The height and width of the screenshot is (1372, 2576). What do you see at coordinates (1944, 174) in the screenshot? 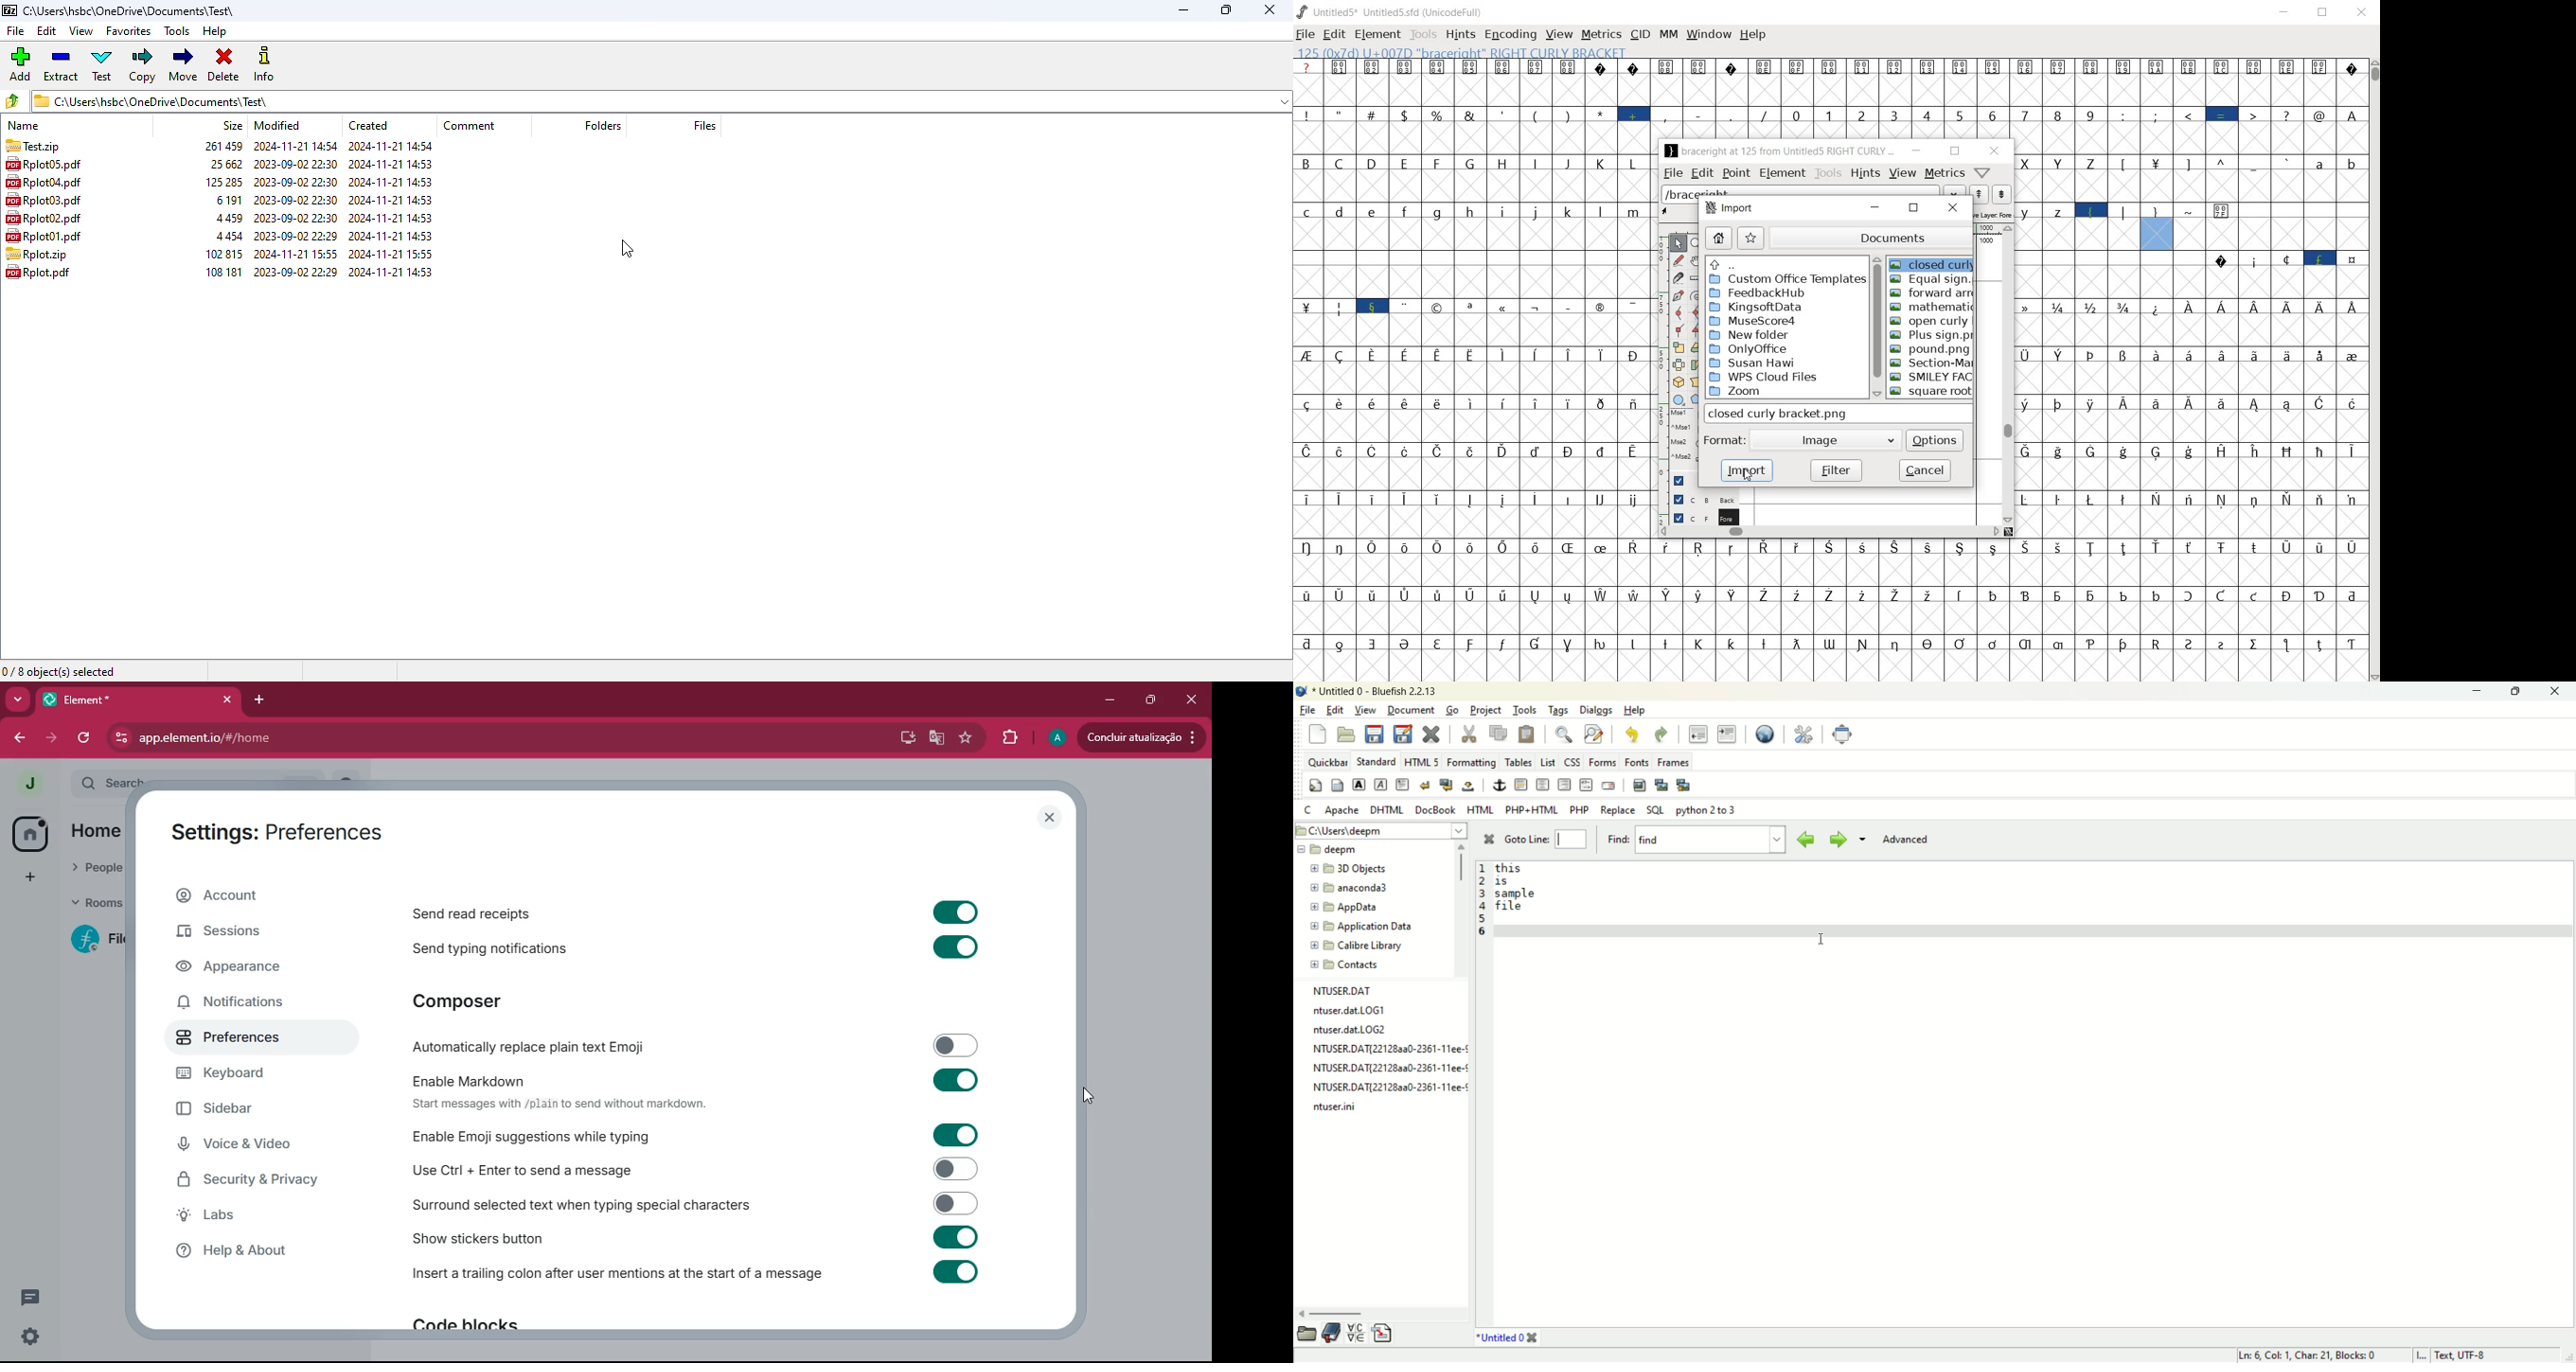
I see `metrics` at bounding box center [1944, 174].